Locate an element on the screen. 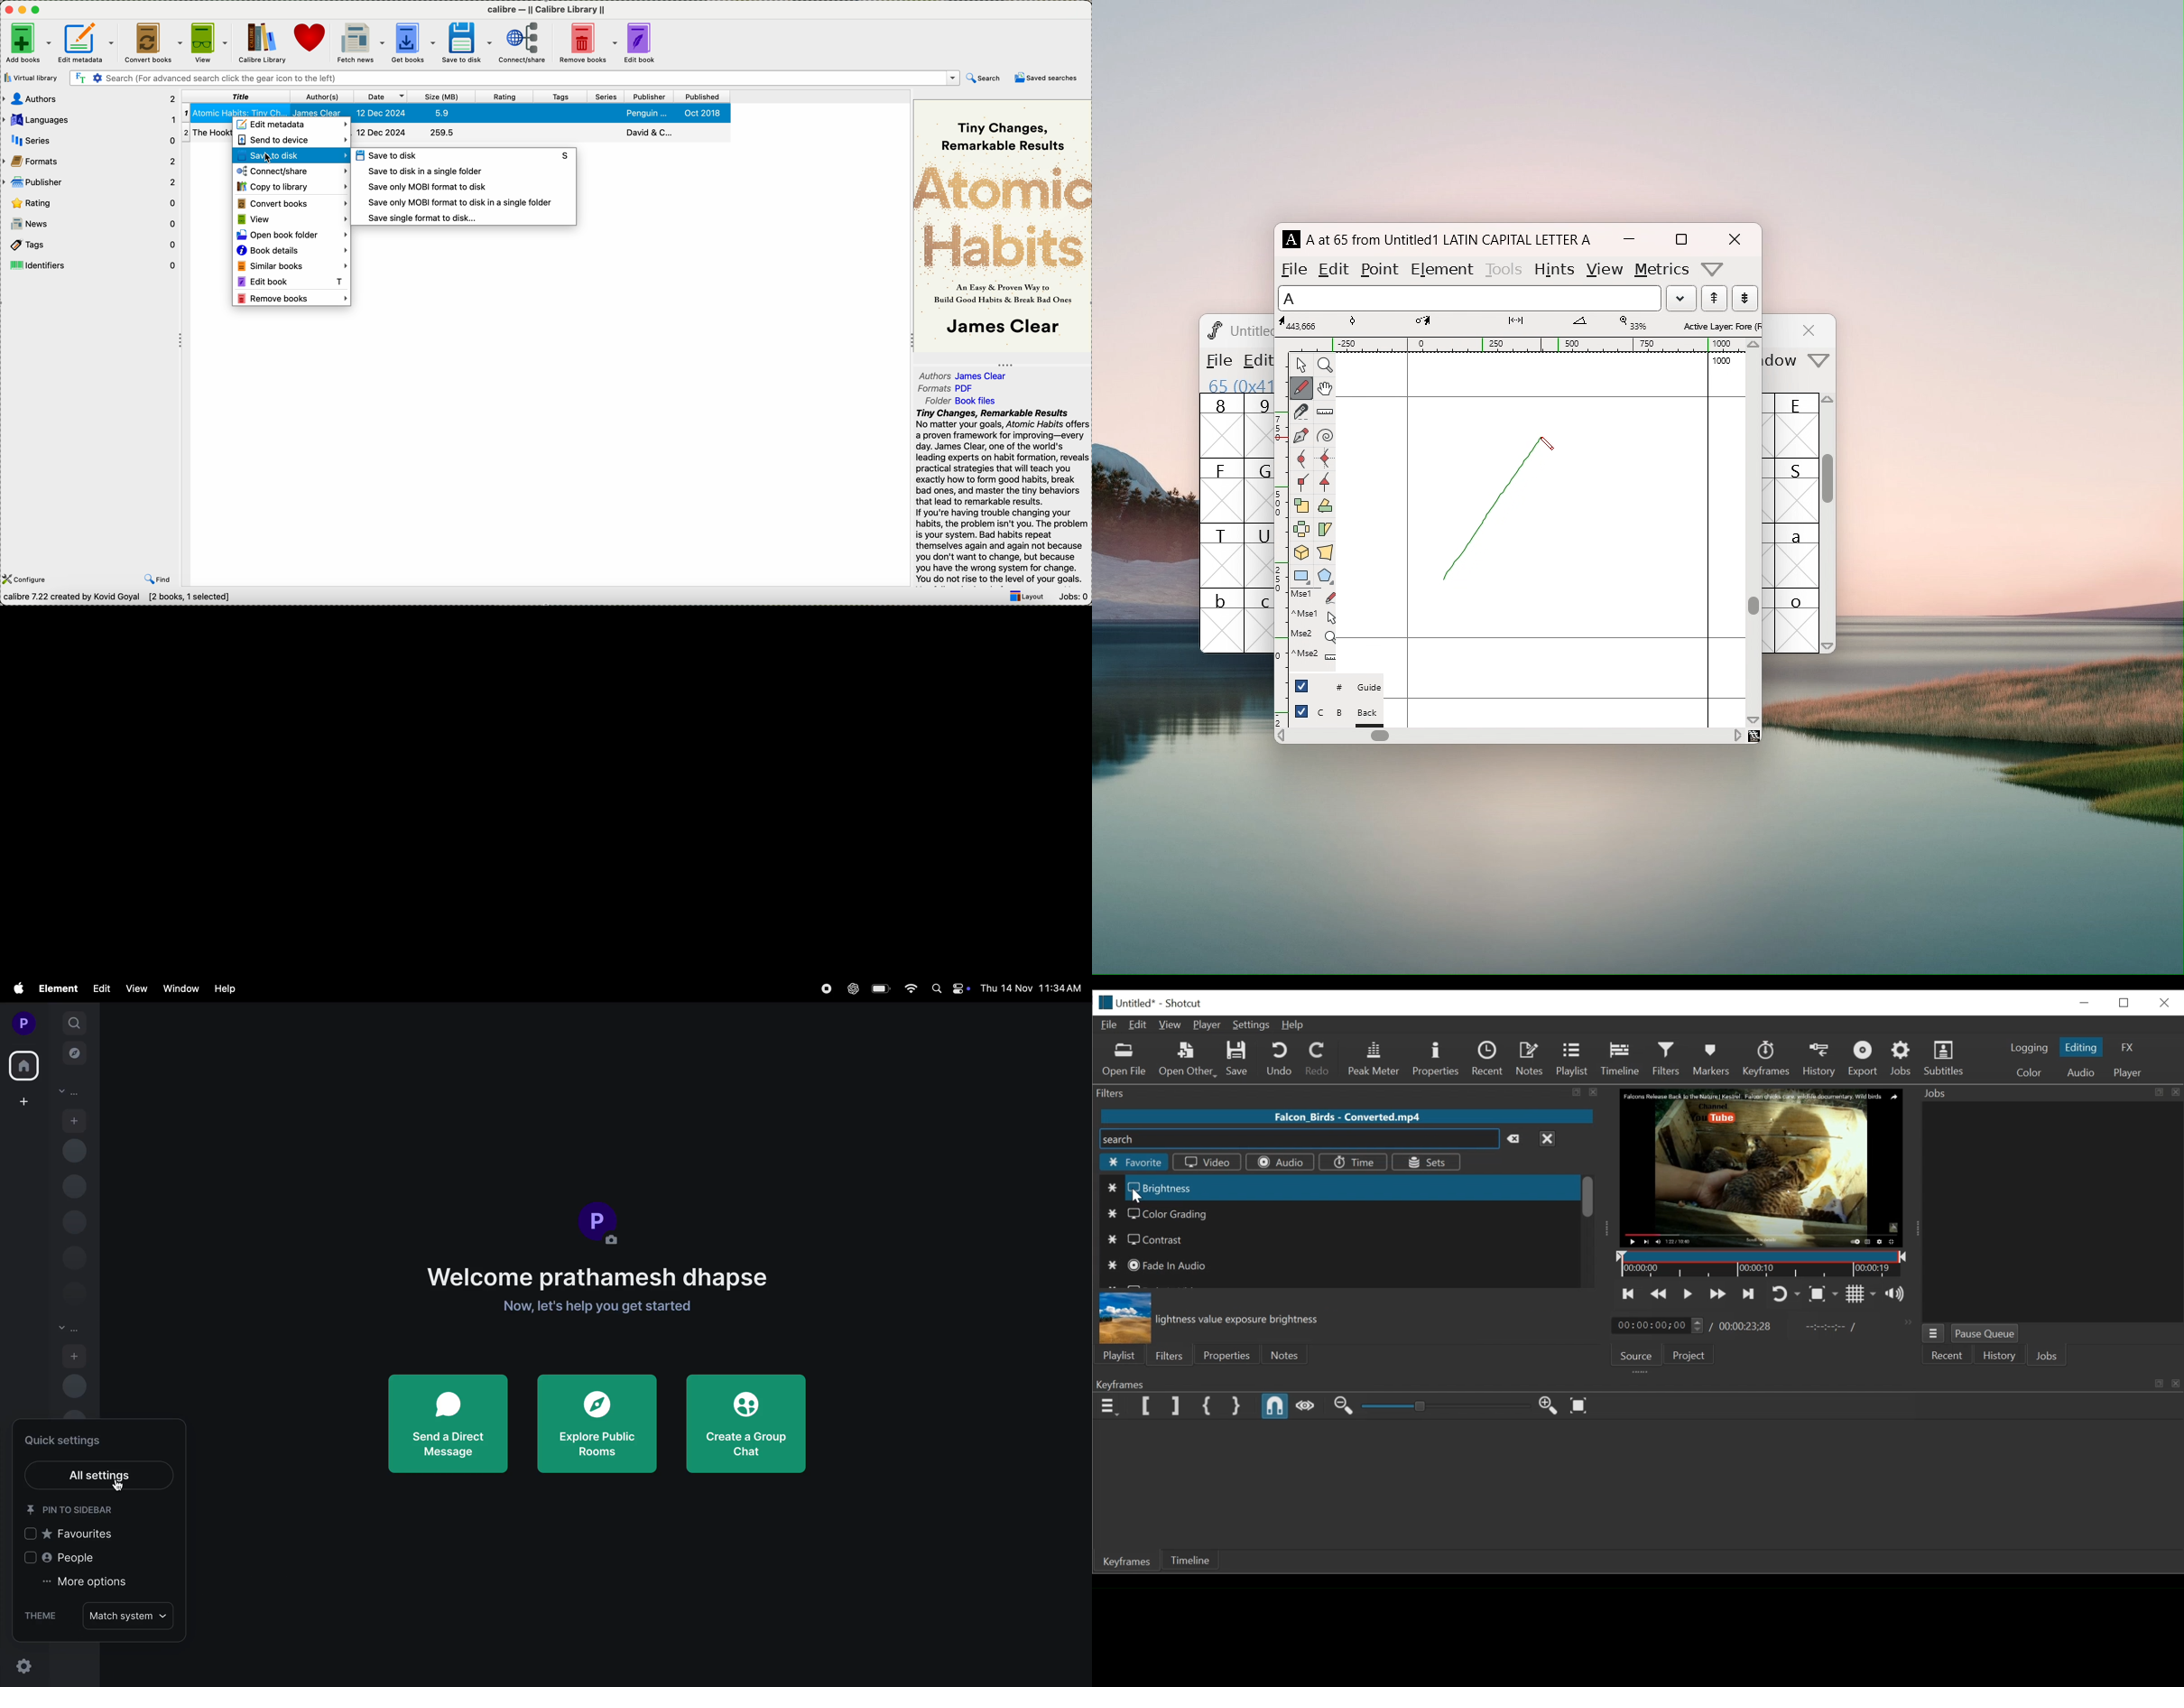 Image resolution: width=2184 pixels, height=1708 pixels. Mse1 is located at coordinates (1315, 597).